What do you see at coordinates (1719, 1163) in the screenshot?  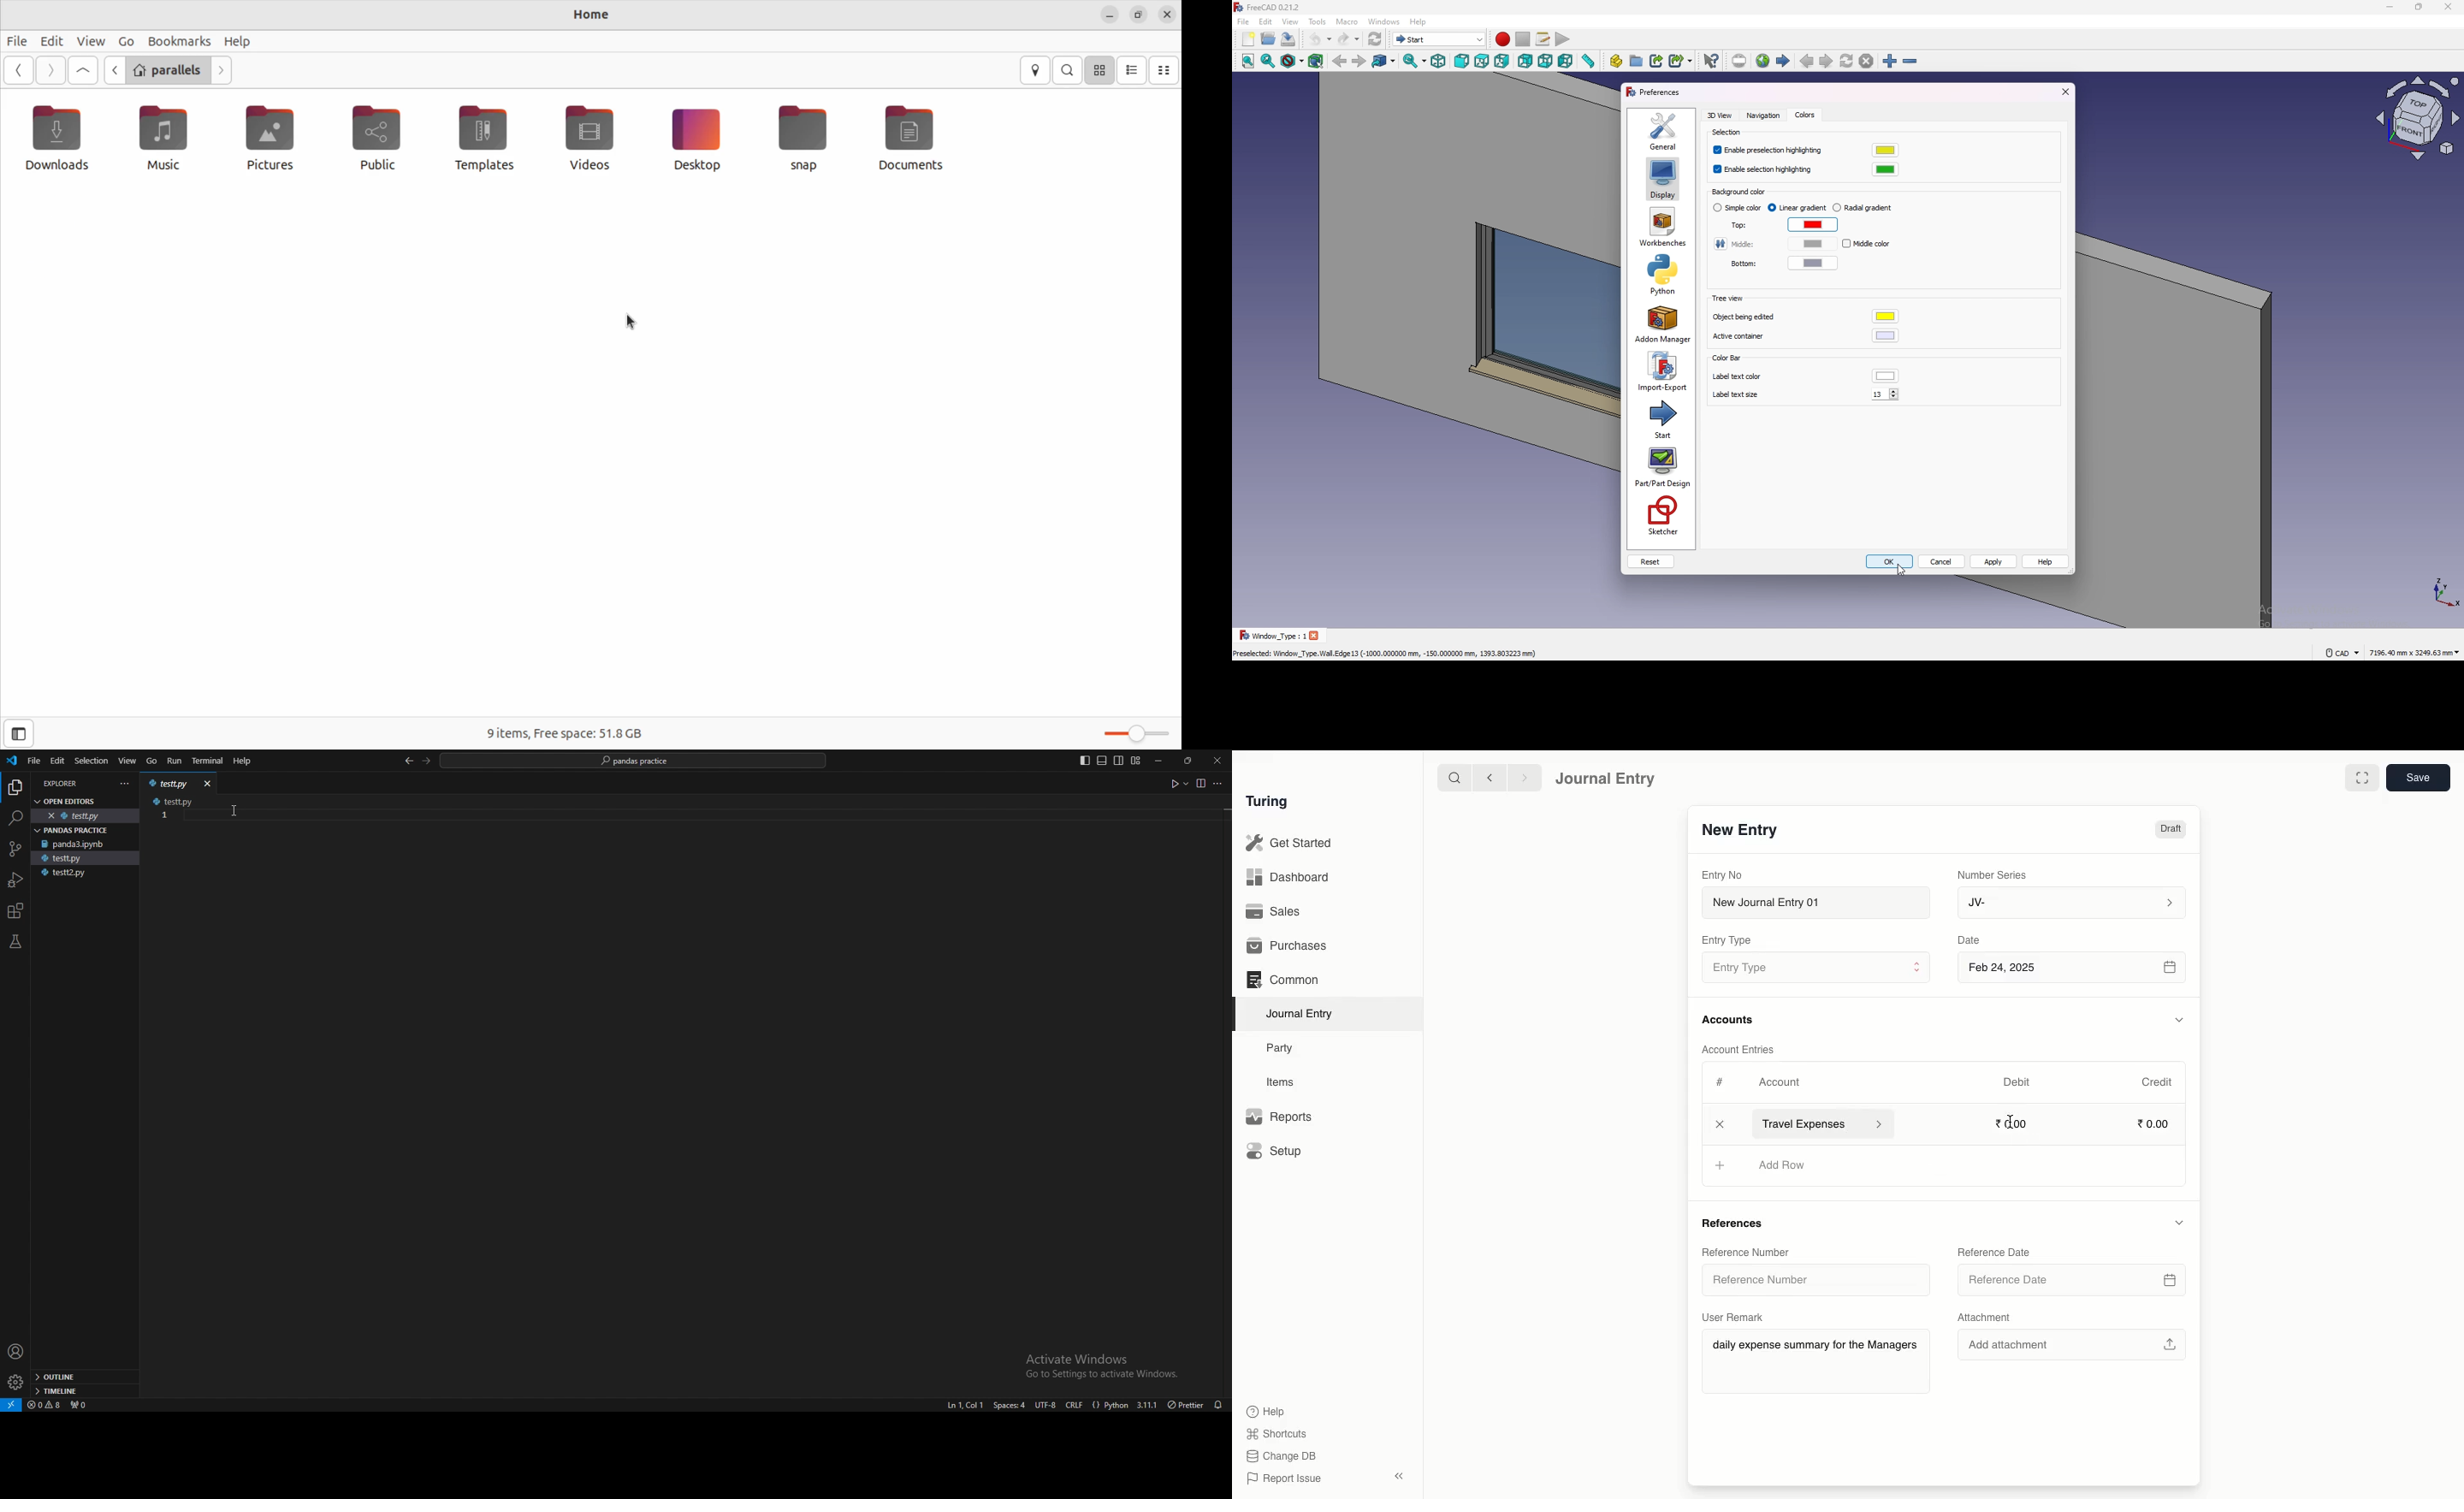 I see `Add` at bounding box center [1719, 1163].